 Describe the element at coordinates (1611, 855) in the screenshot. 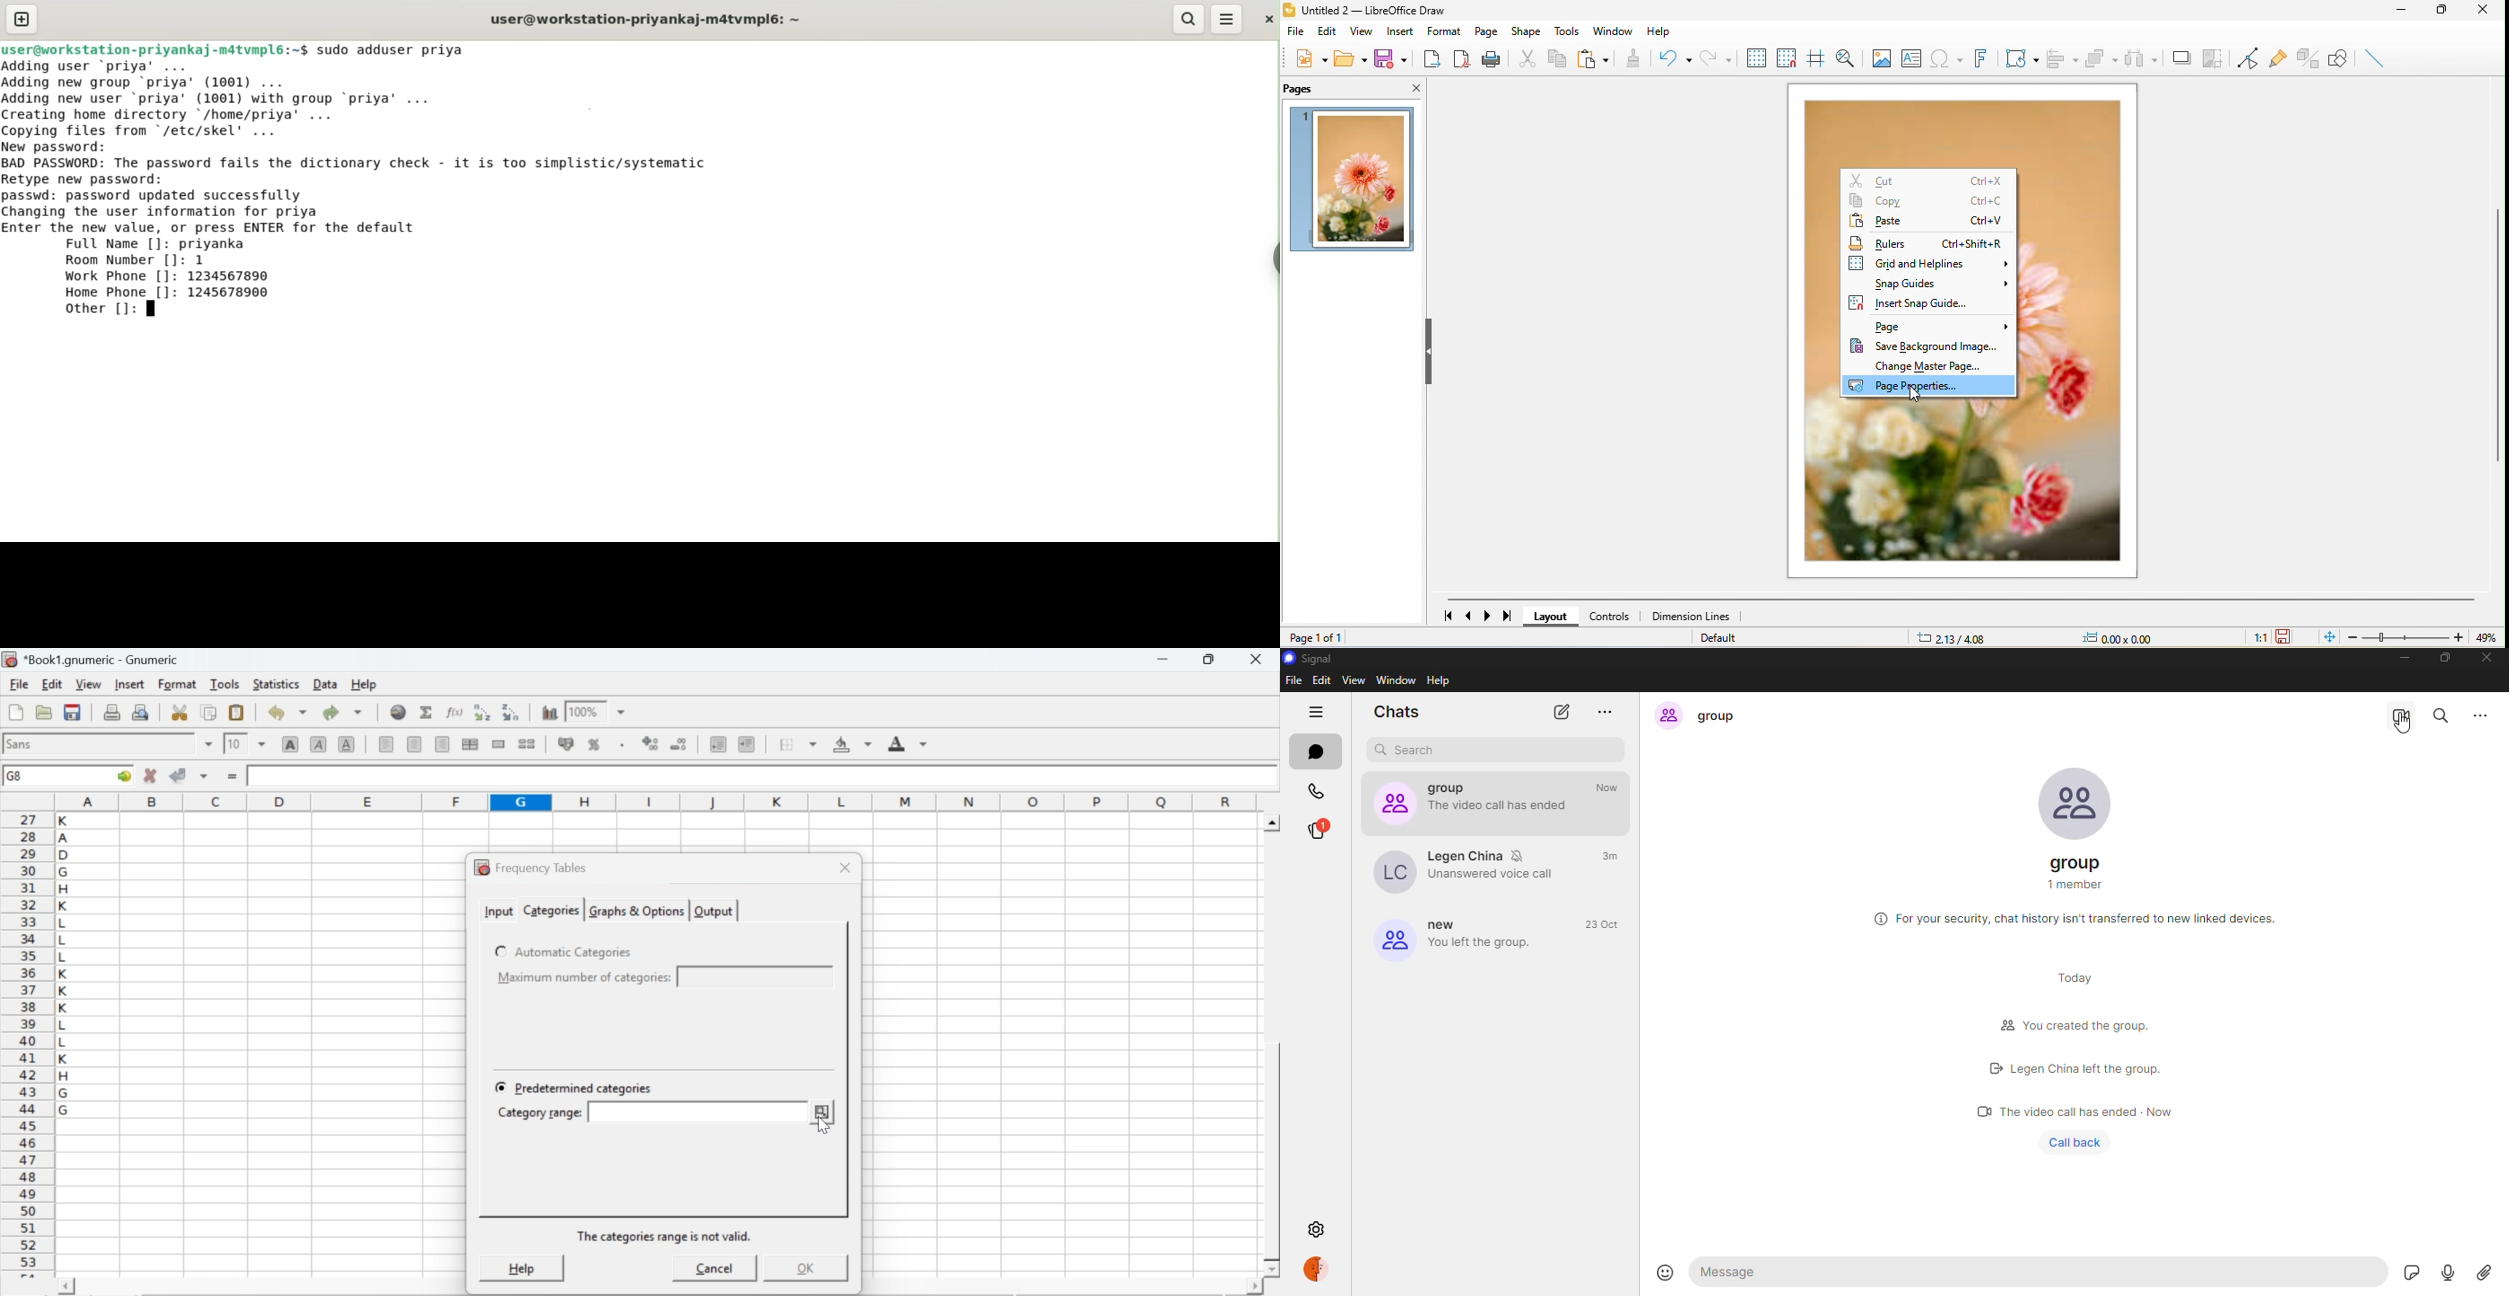

I see `time` at that location.